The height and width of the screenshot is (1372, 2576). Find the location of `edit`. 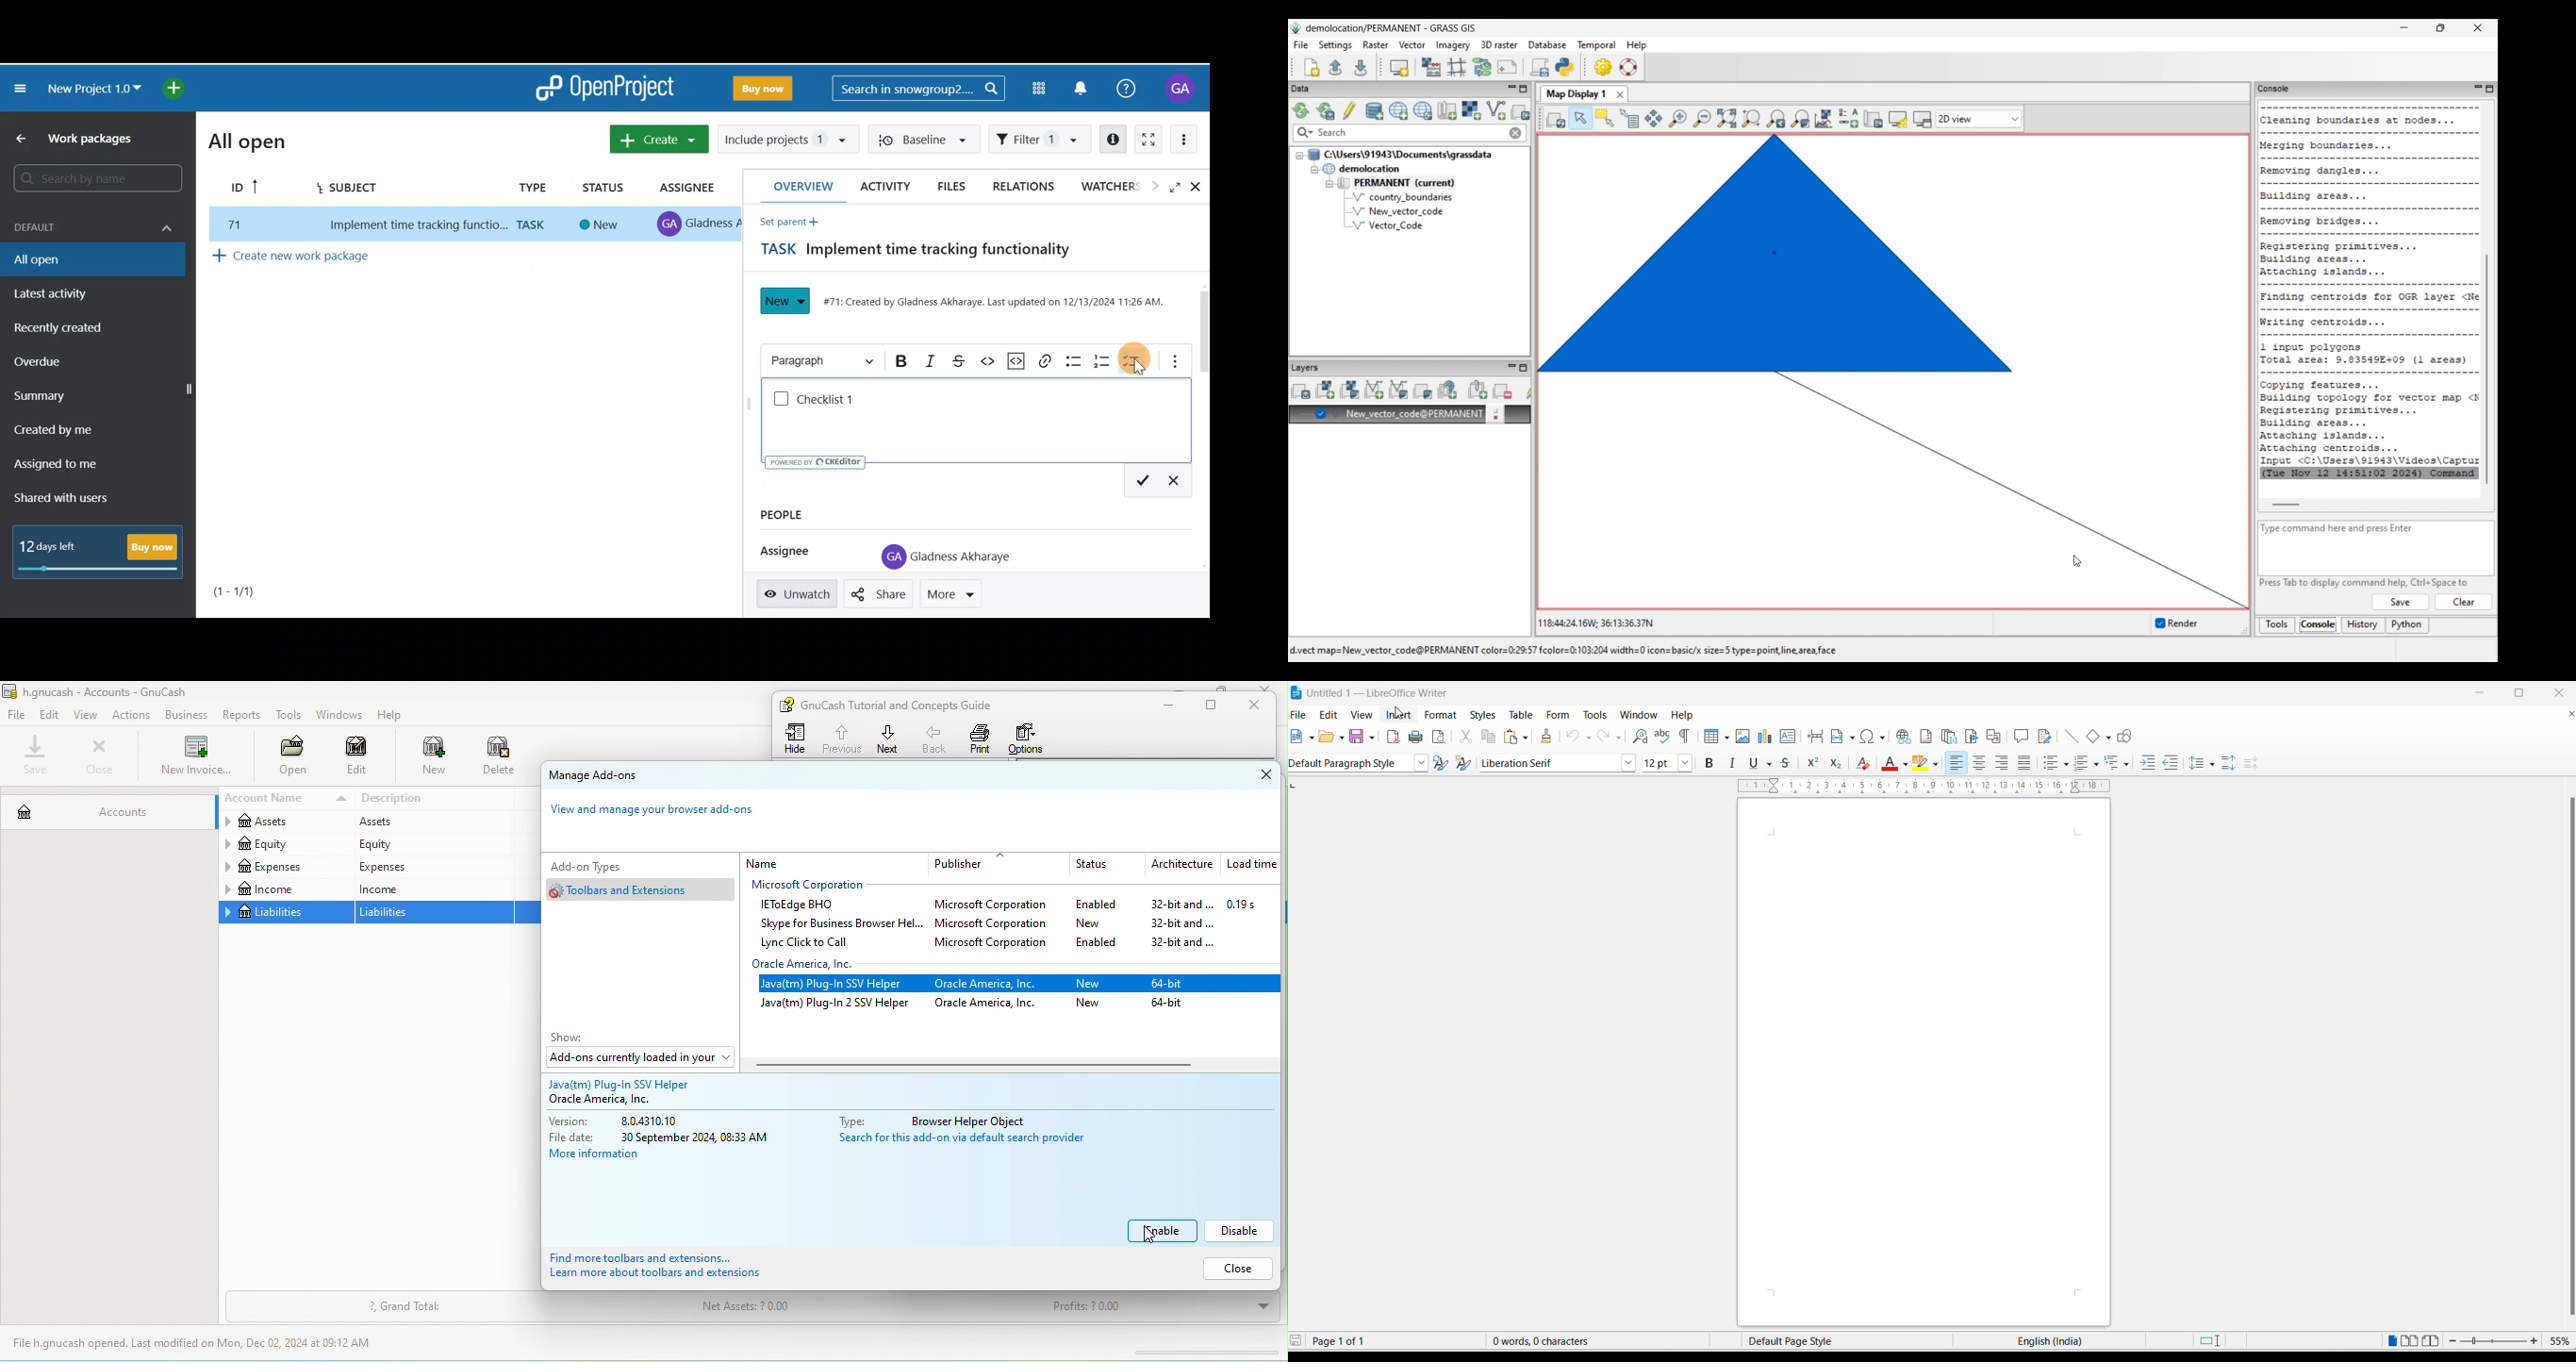

edit is located at coordinates (357, 758).